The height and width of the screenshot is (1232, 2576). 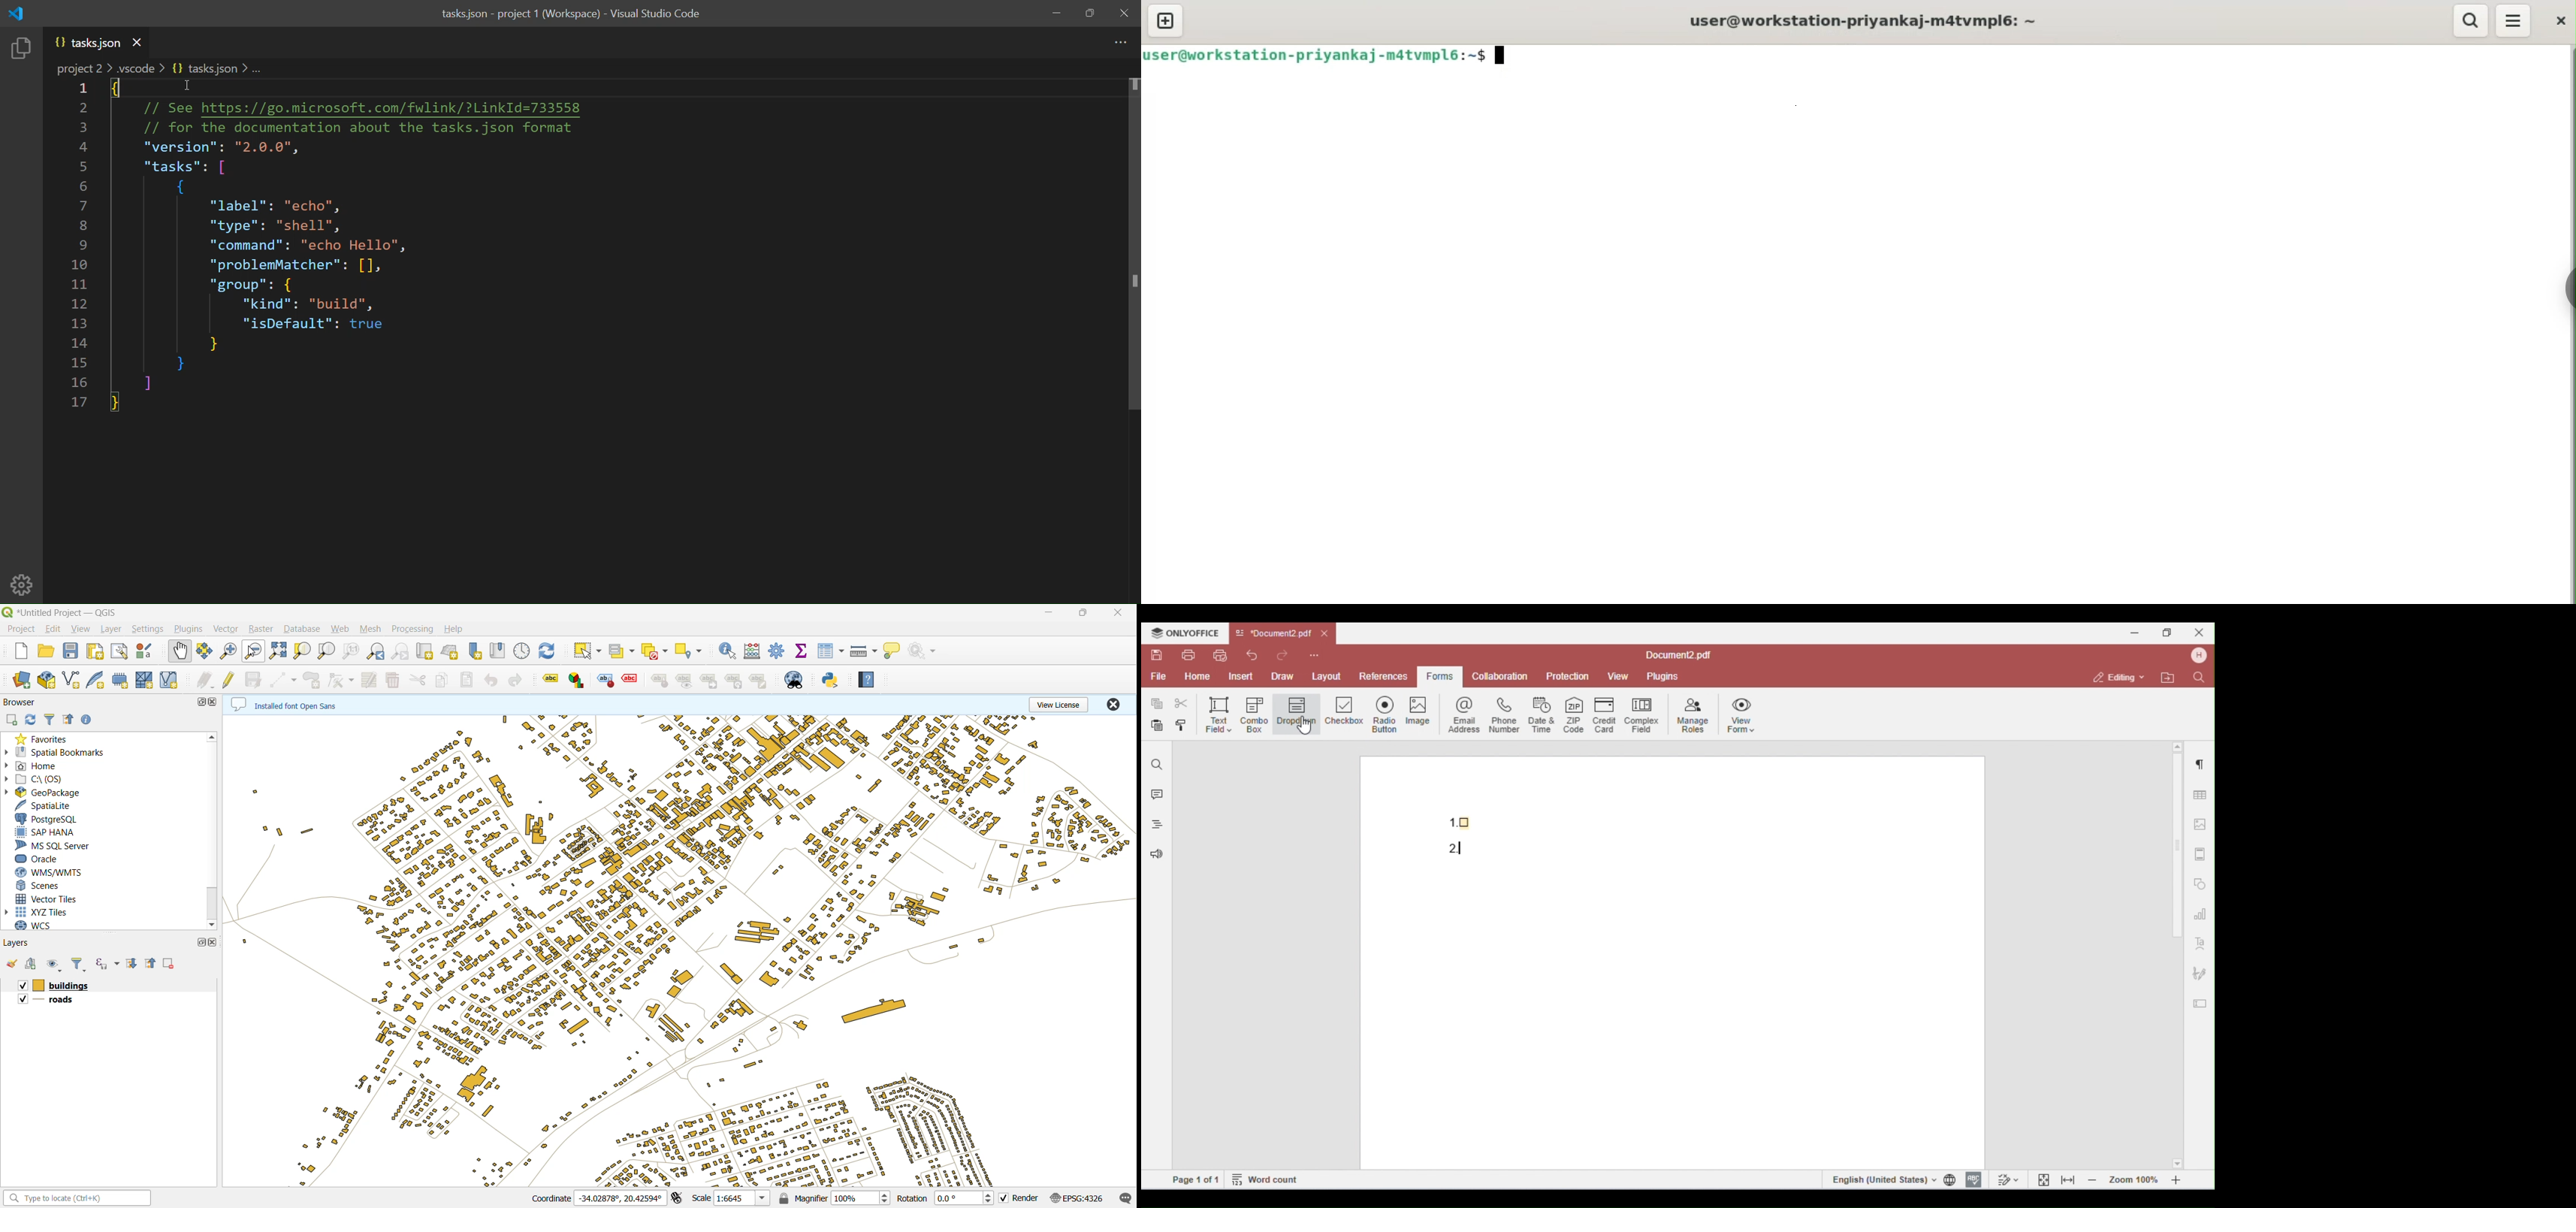 I want to click on show tips, so click(x=892, y=652).